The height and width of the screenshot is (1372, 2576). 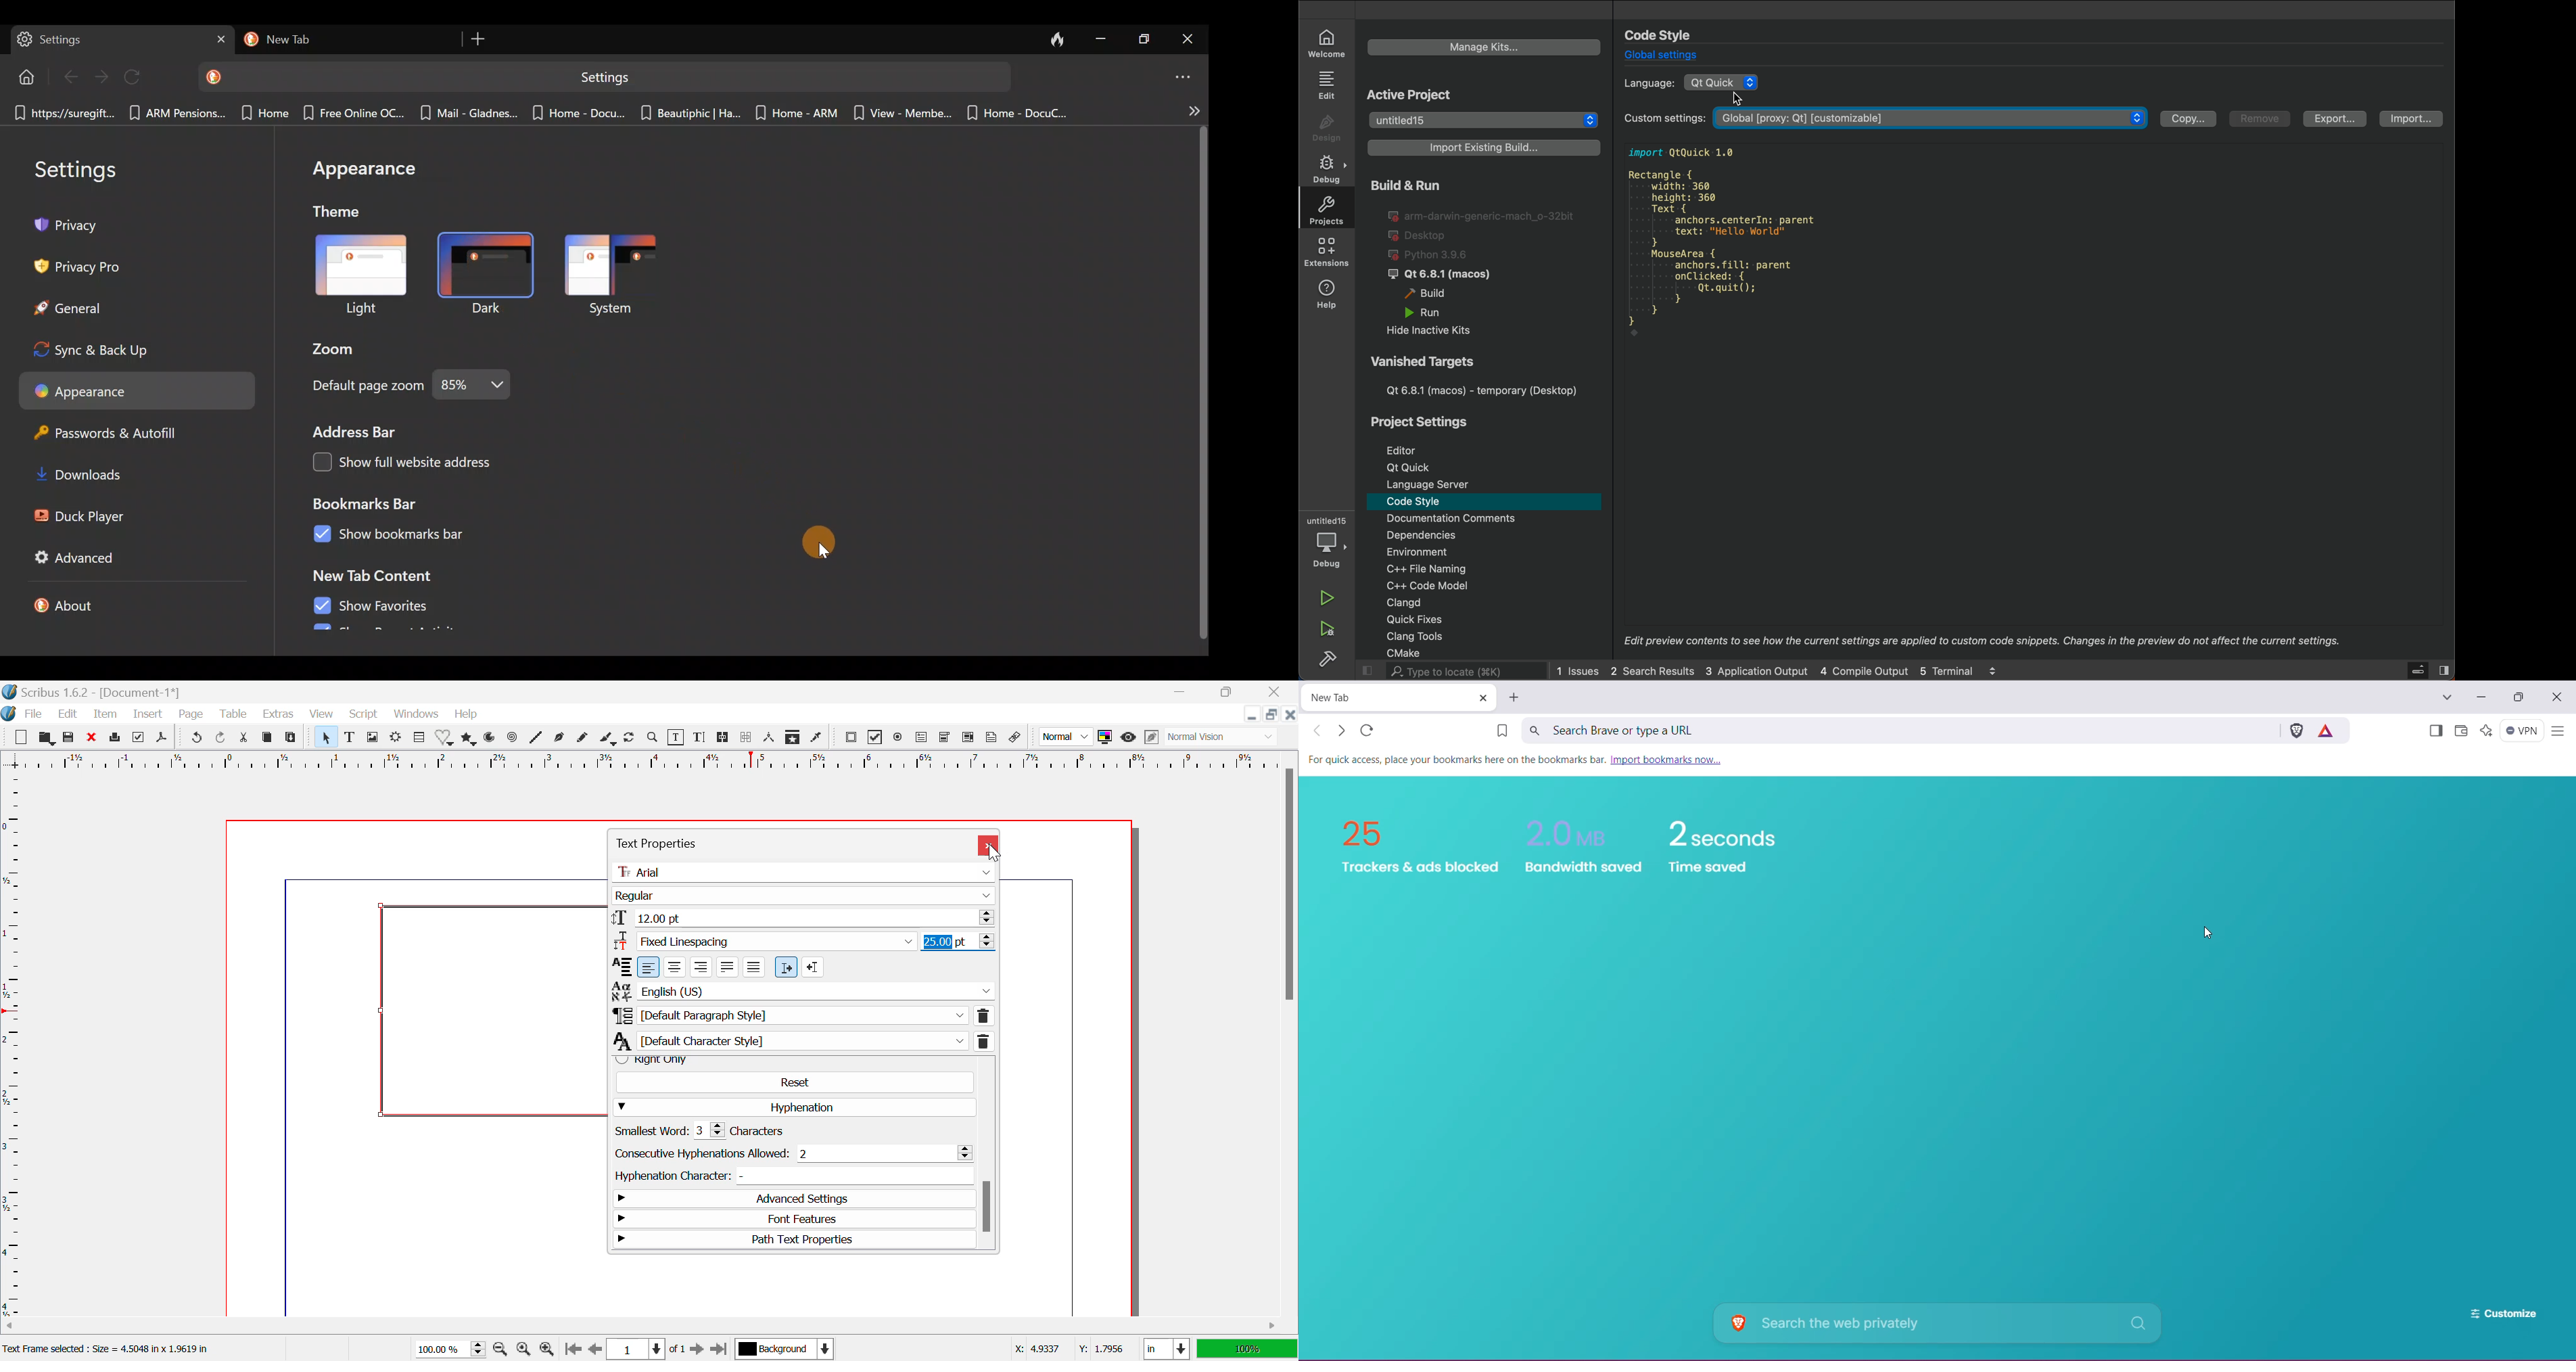 What do you see at coordinates (1331, 43) in the screenshot?
I see `welcome` at bounding box center [1331, 43].